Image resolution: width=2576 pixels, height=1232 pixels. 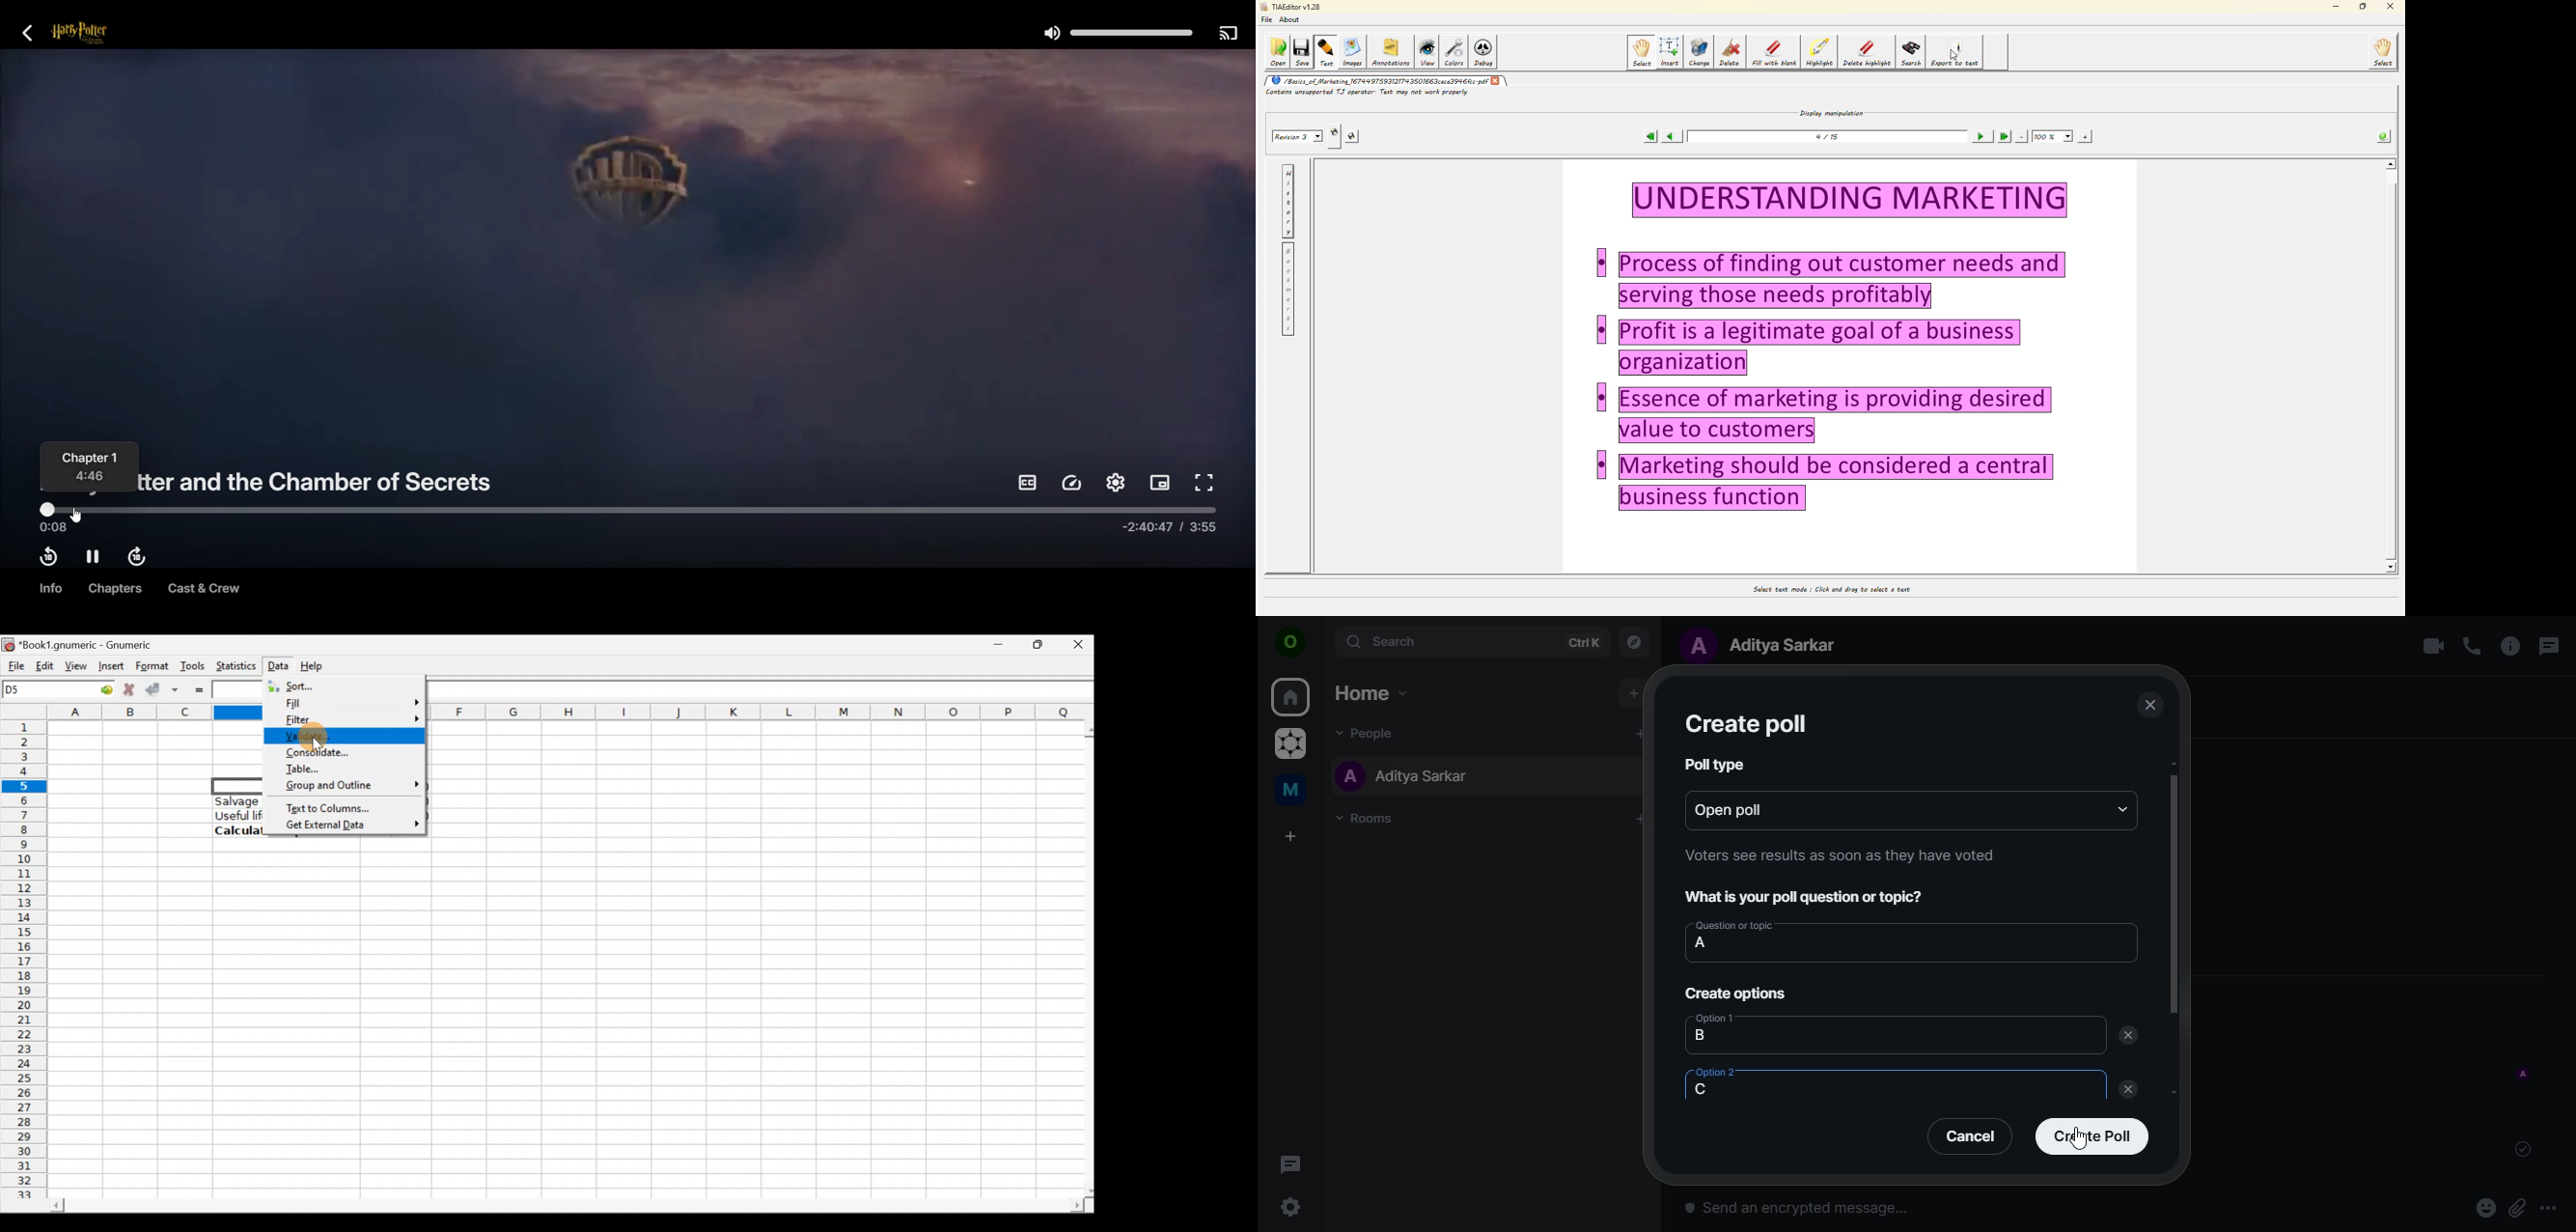 I want to click on message sent, so click(x=2525, y=1149).